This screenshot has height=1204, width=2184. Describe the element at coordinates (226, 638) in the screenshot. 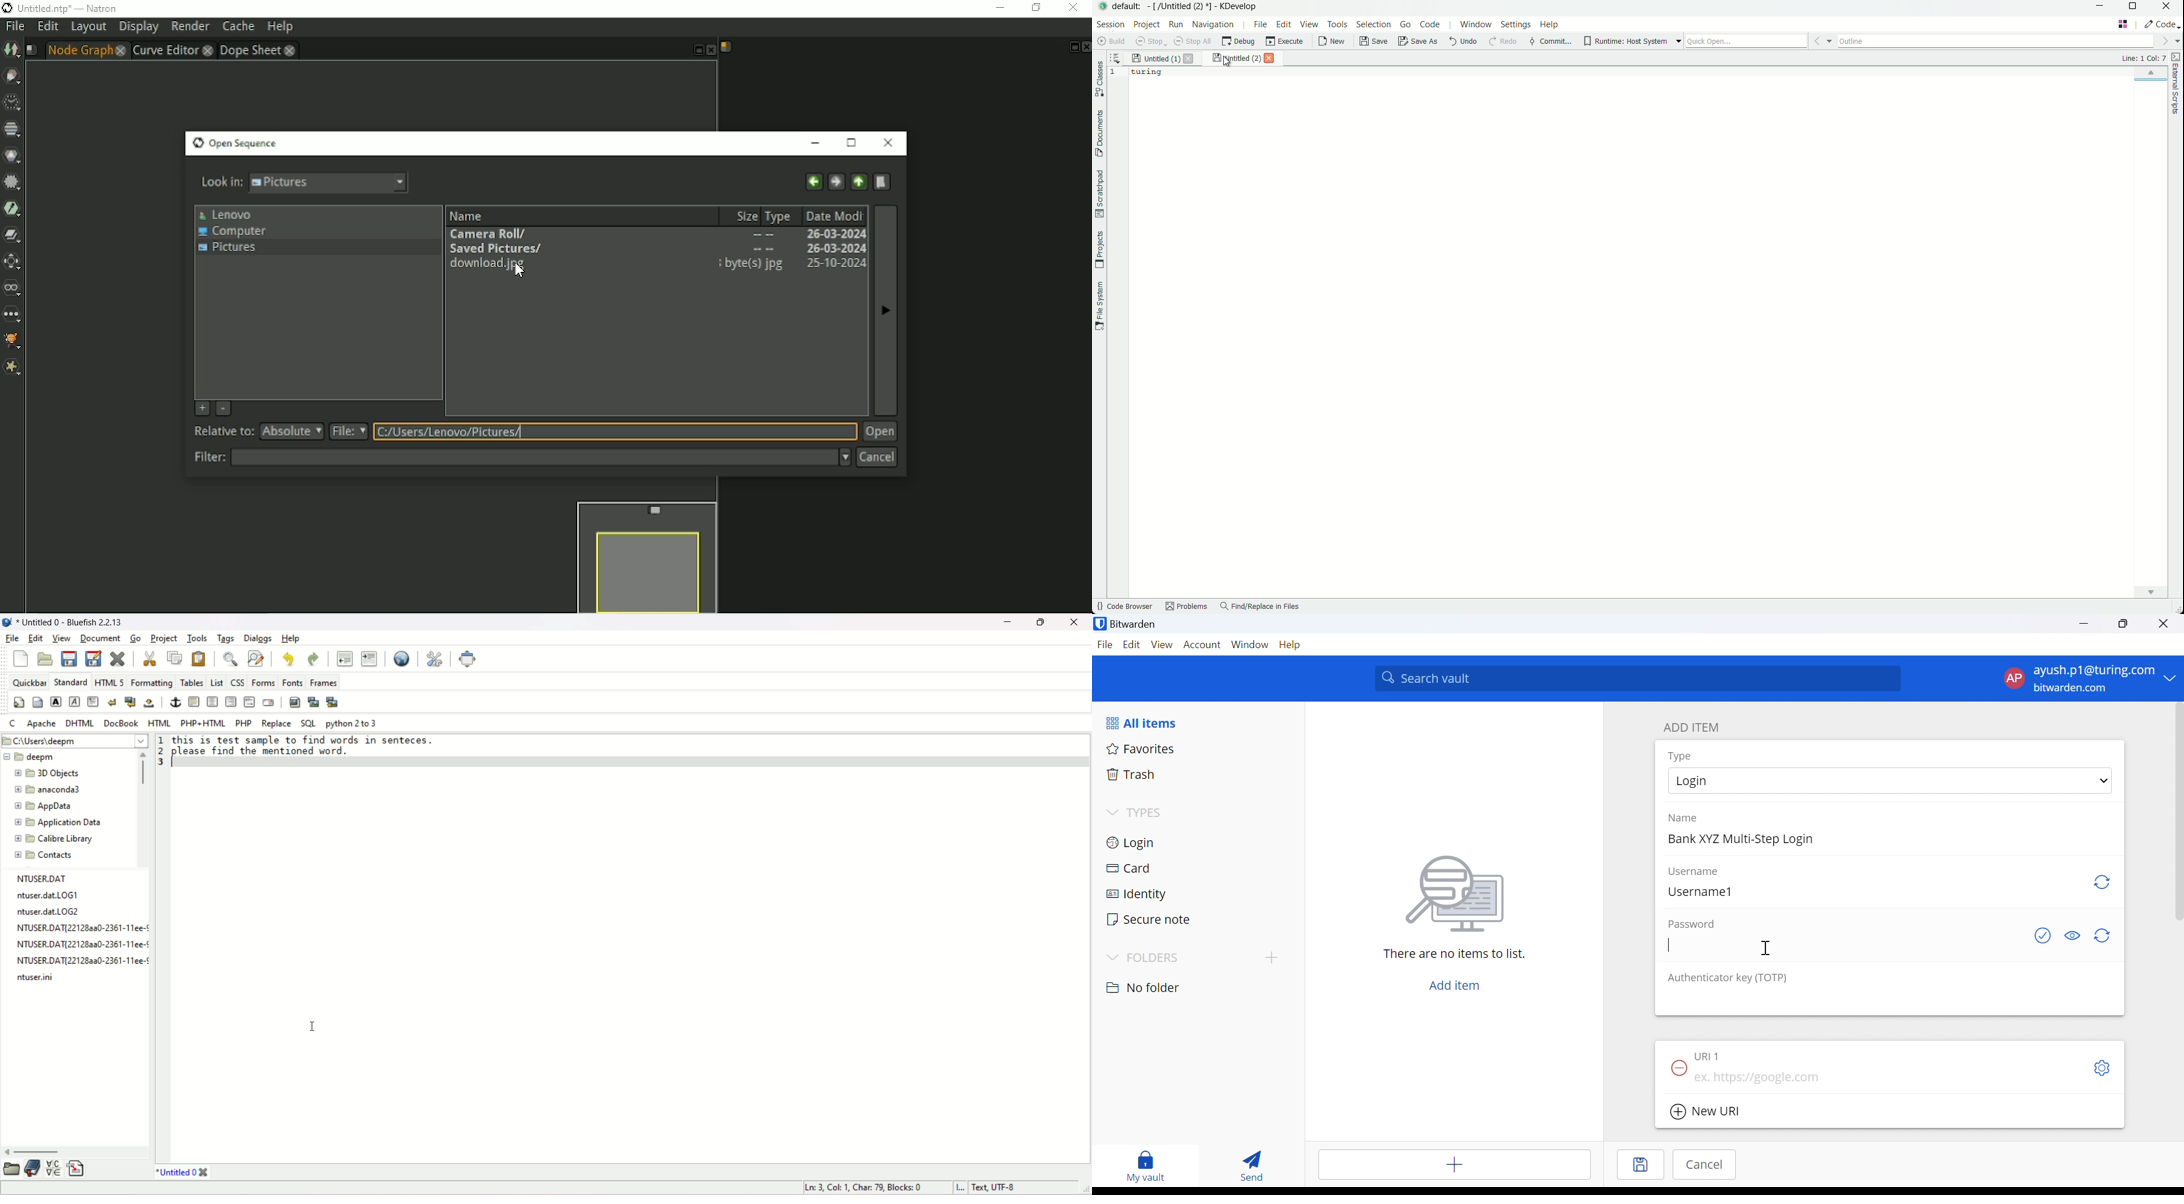

I see `tags` at that location.